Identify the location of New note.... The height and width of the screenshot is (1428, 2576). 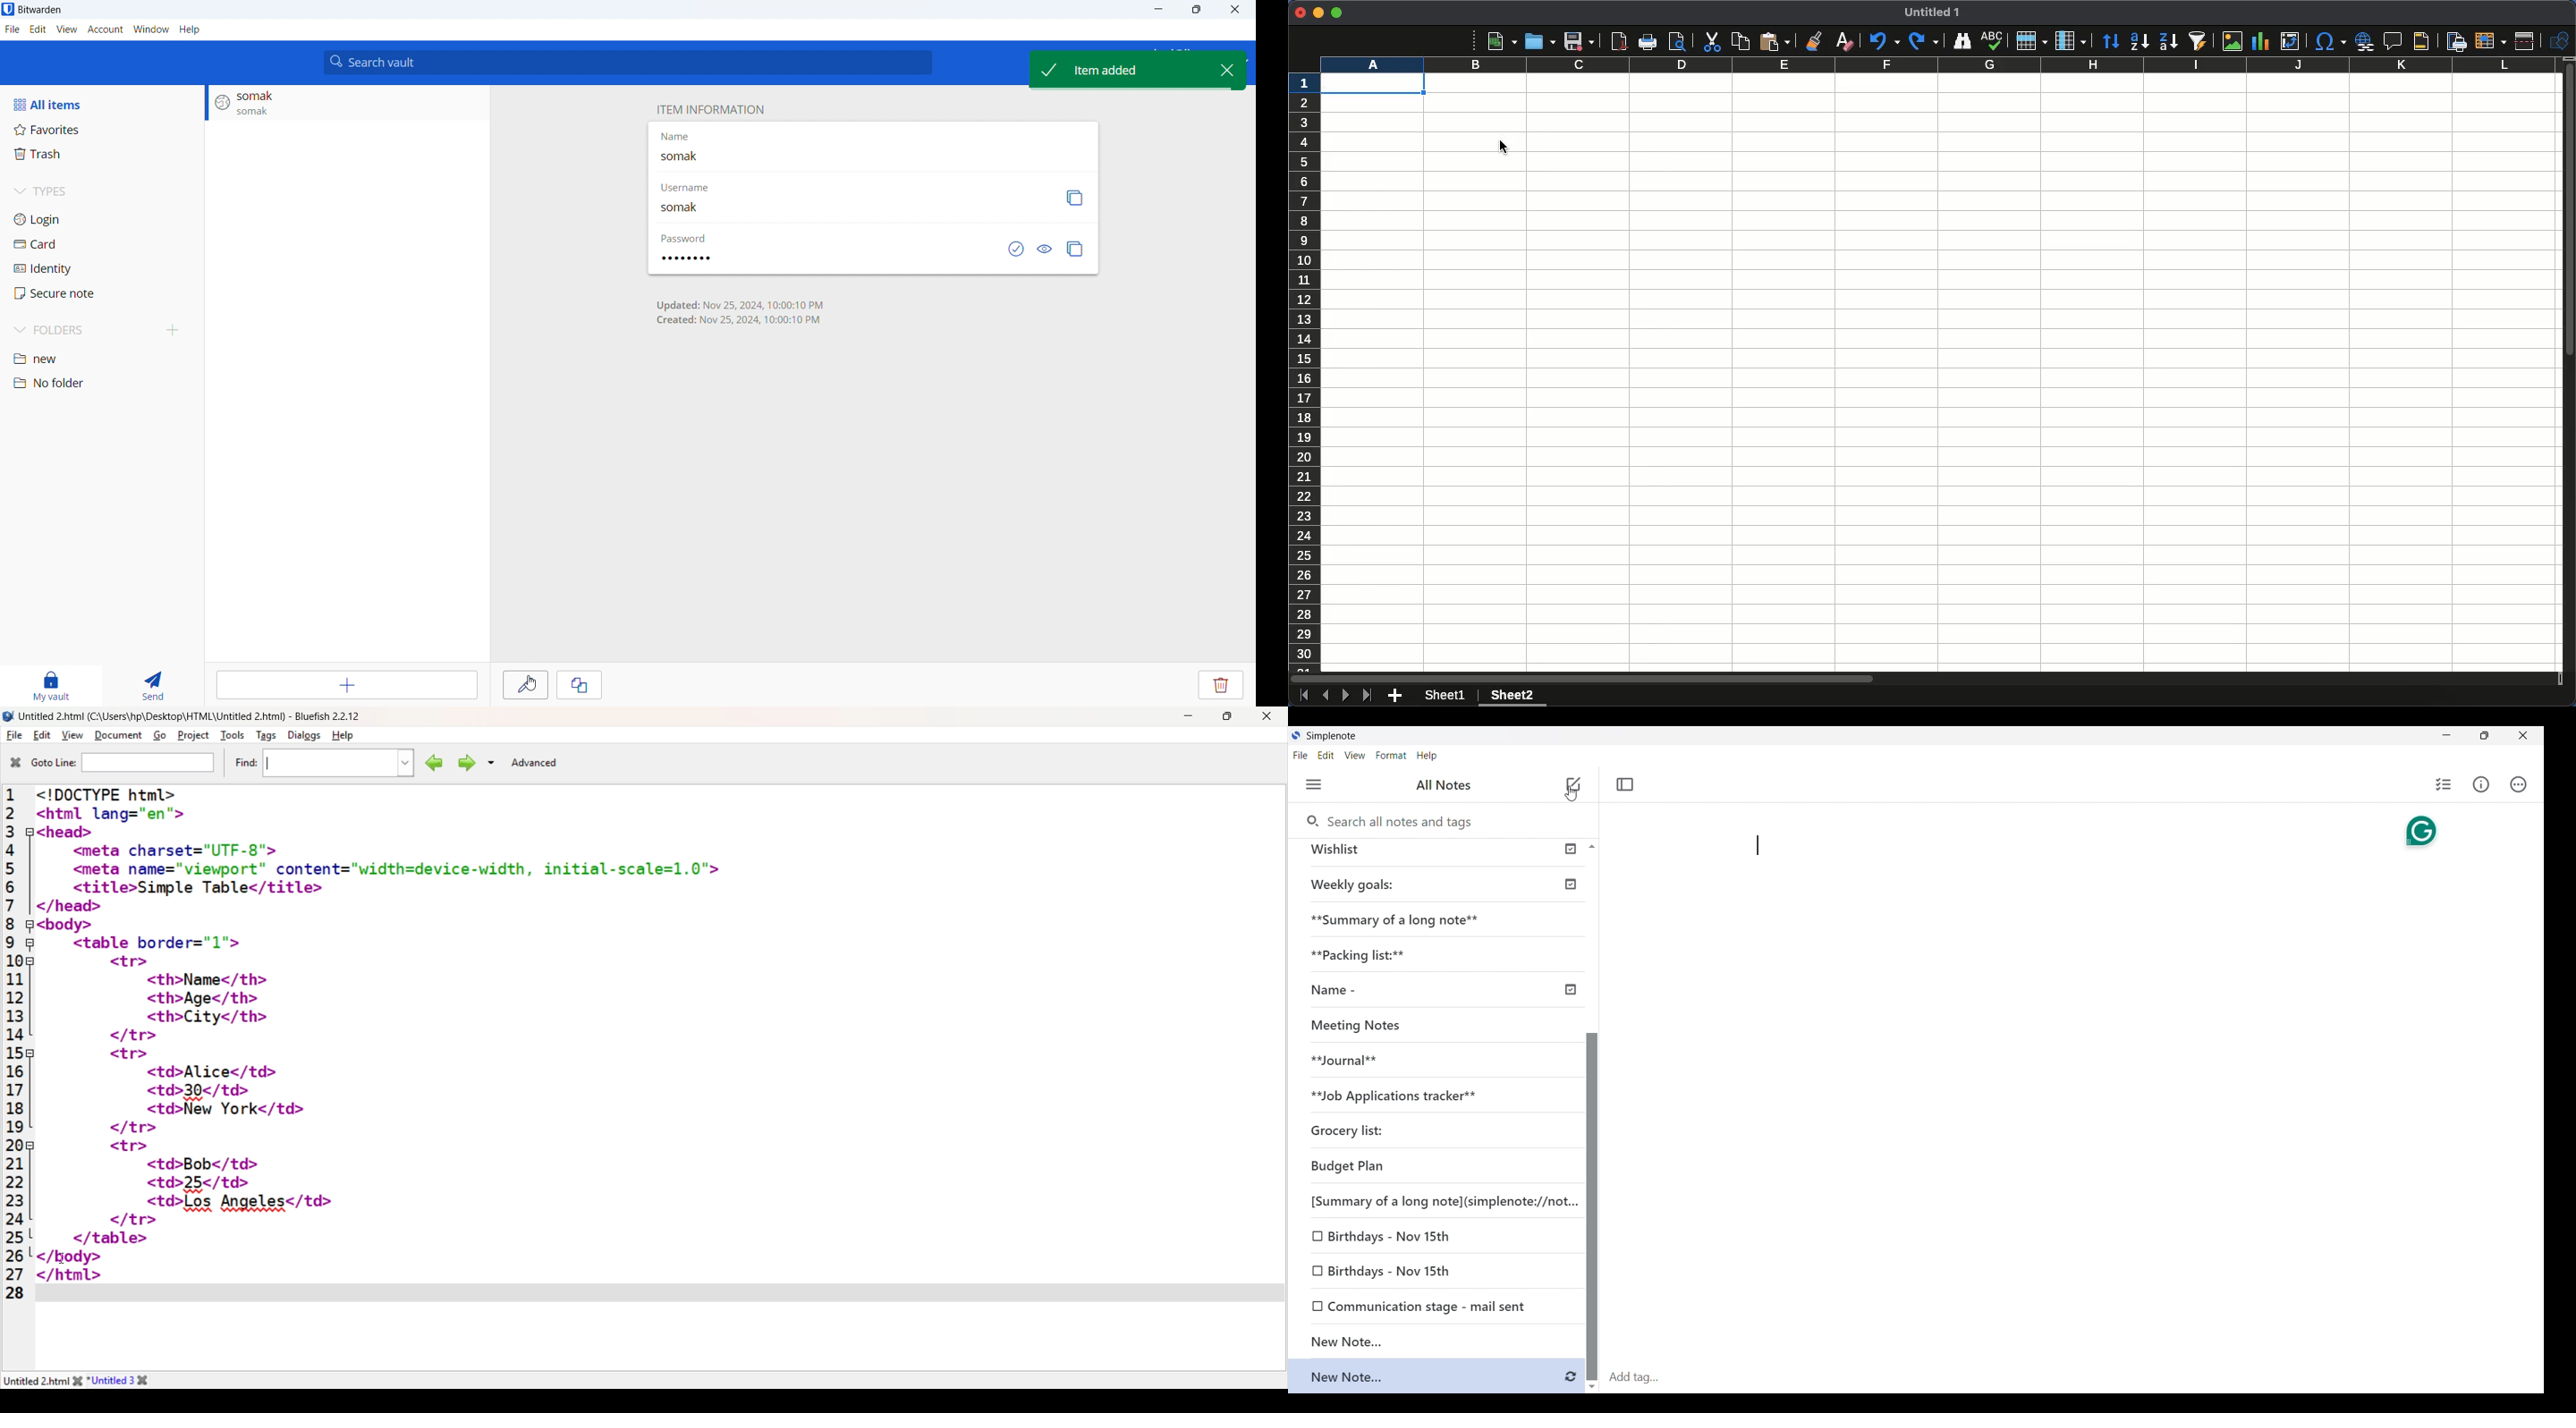
(1415, 1374).